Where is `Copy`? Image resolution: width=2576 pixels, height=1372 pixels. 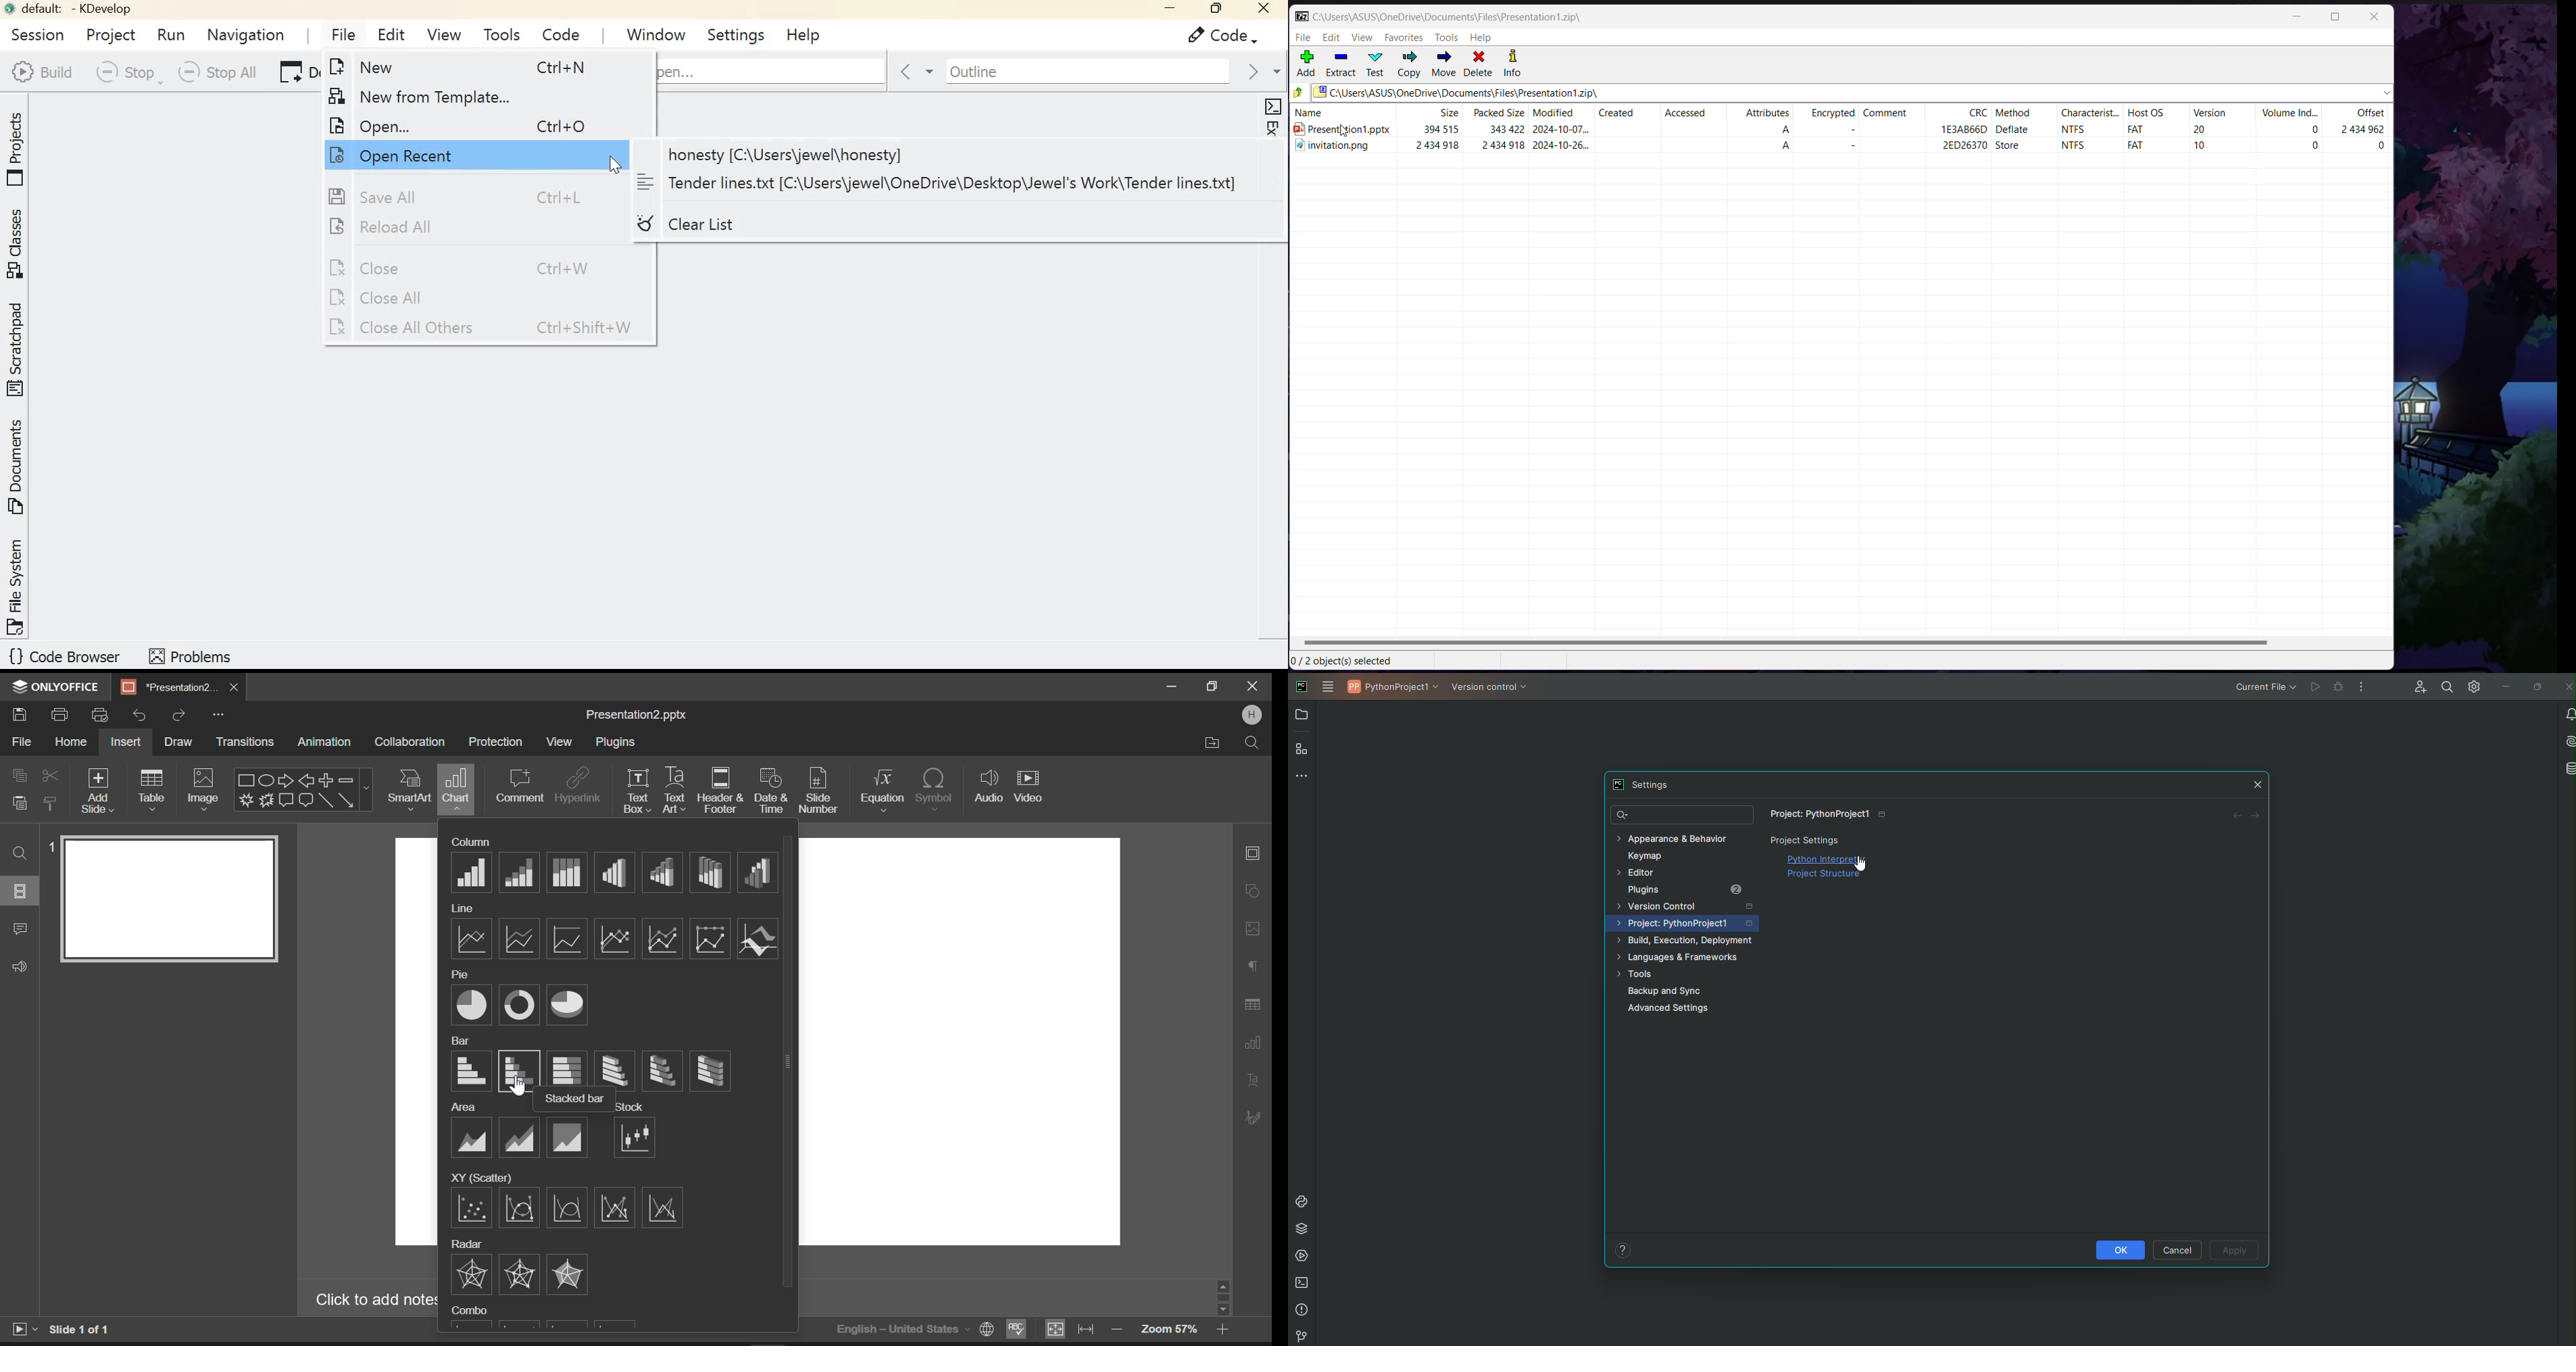 Copy is located at coordinates (21, 774).